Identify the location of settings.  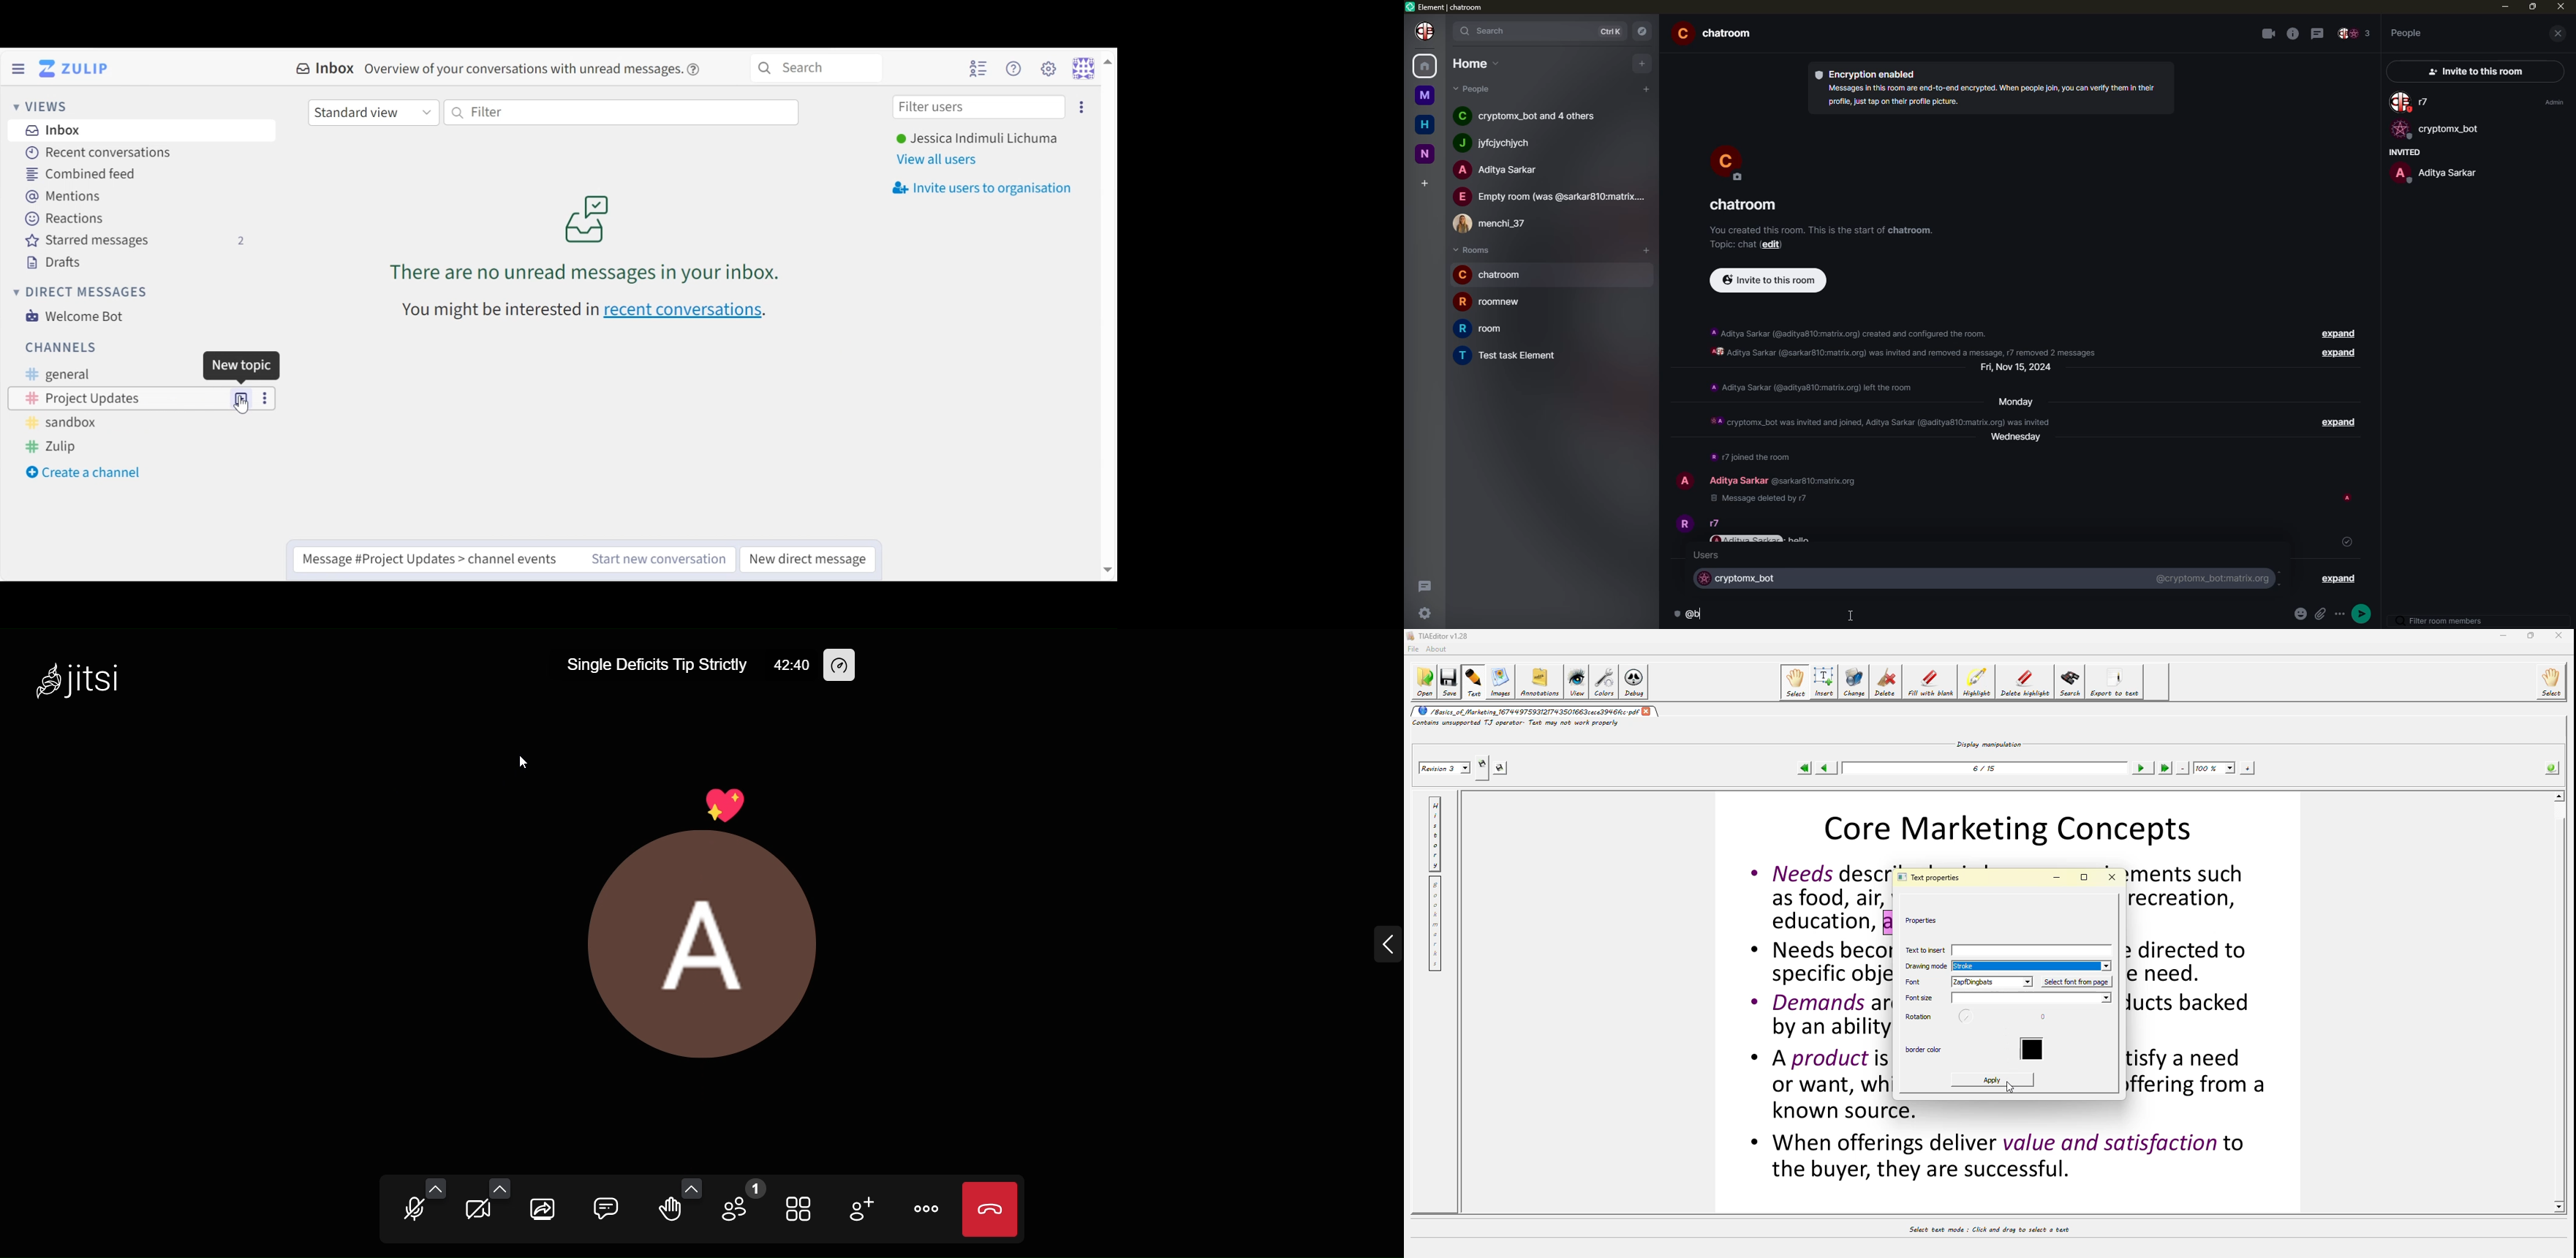
(1426, 612).